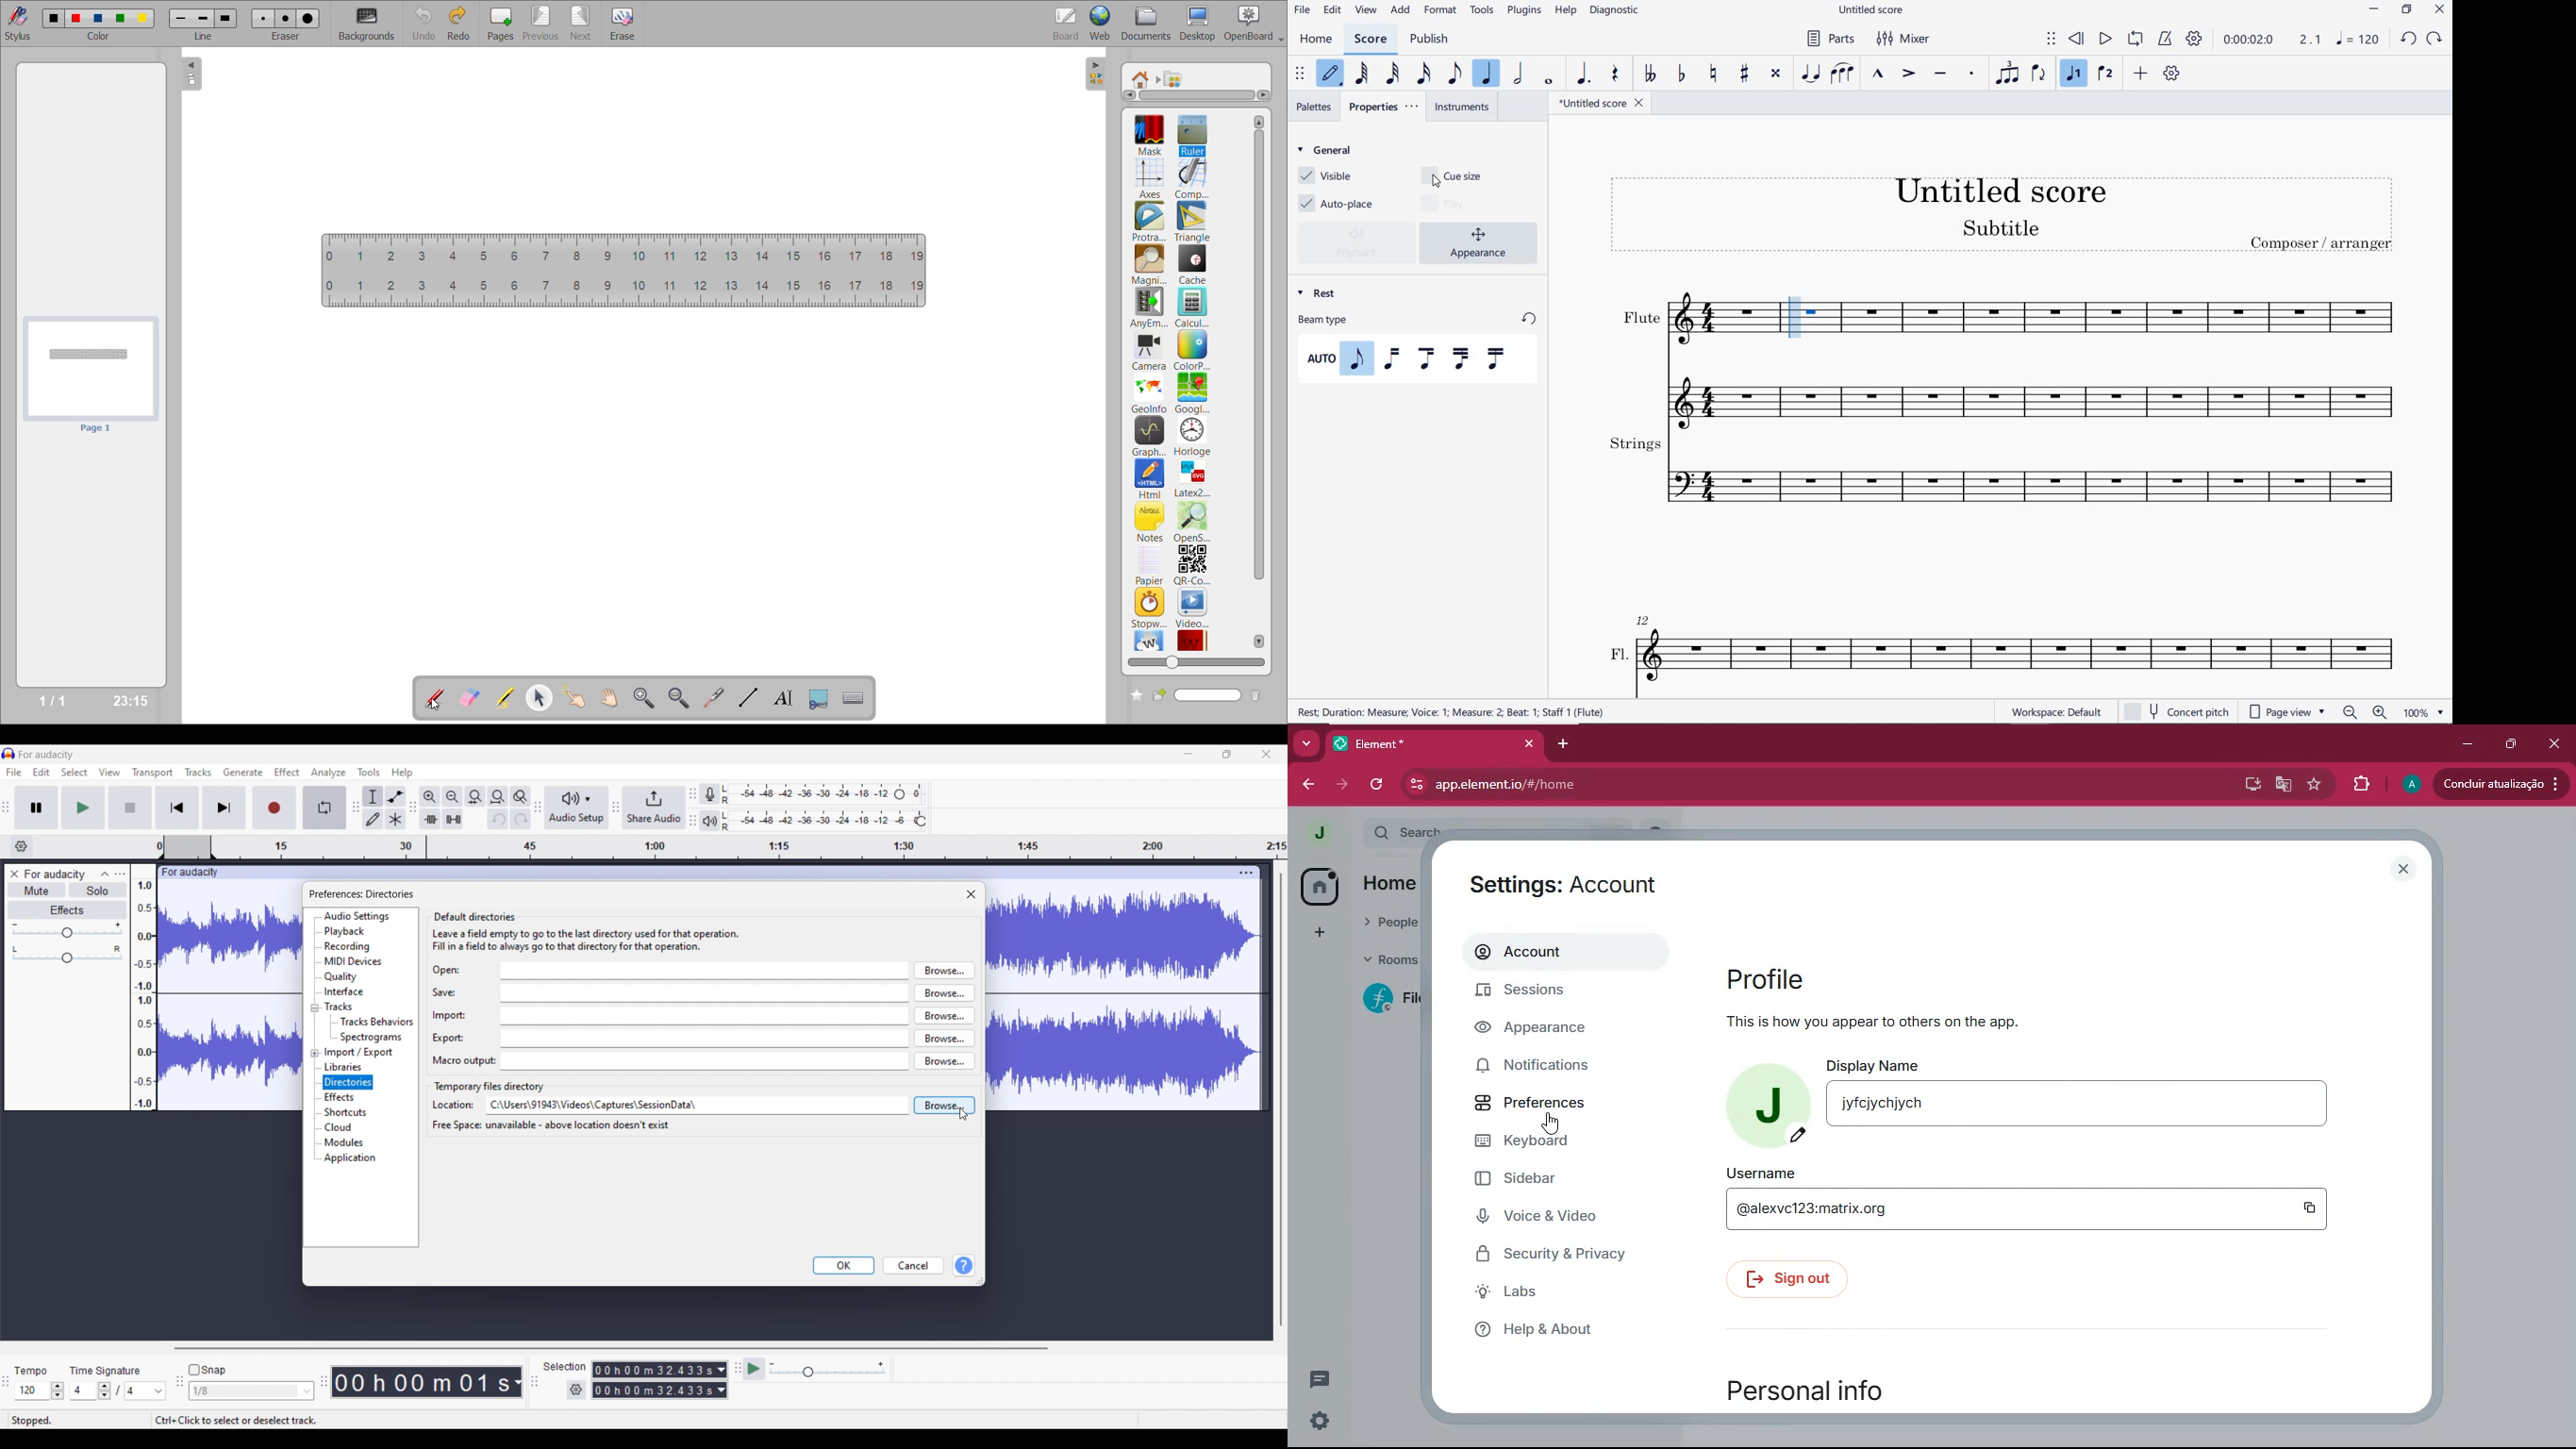 The image size is (2576, 1456). I want to click on Current track, so click(1112, 987).